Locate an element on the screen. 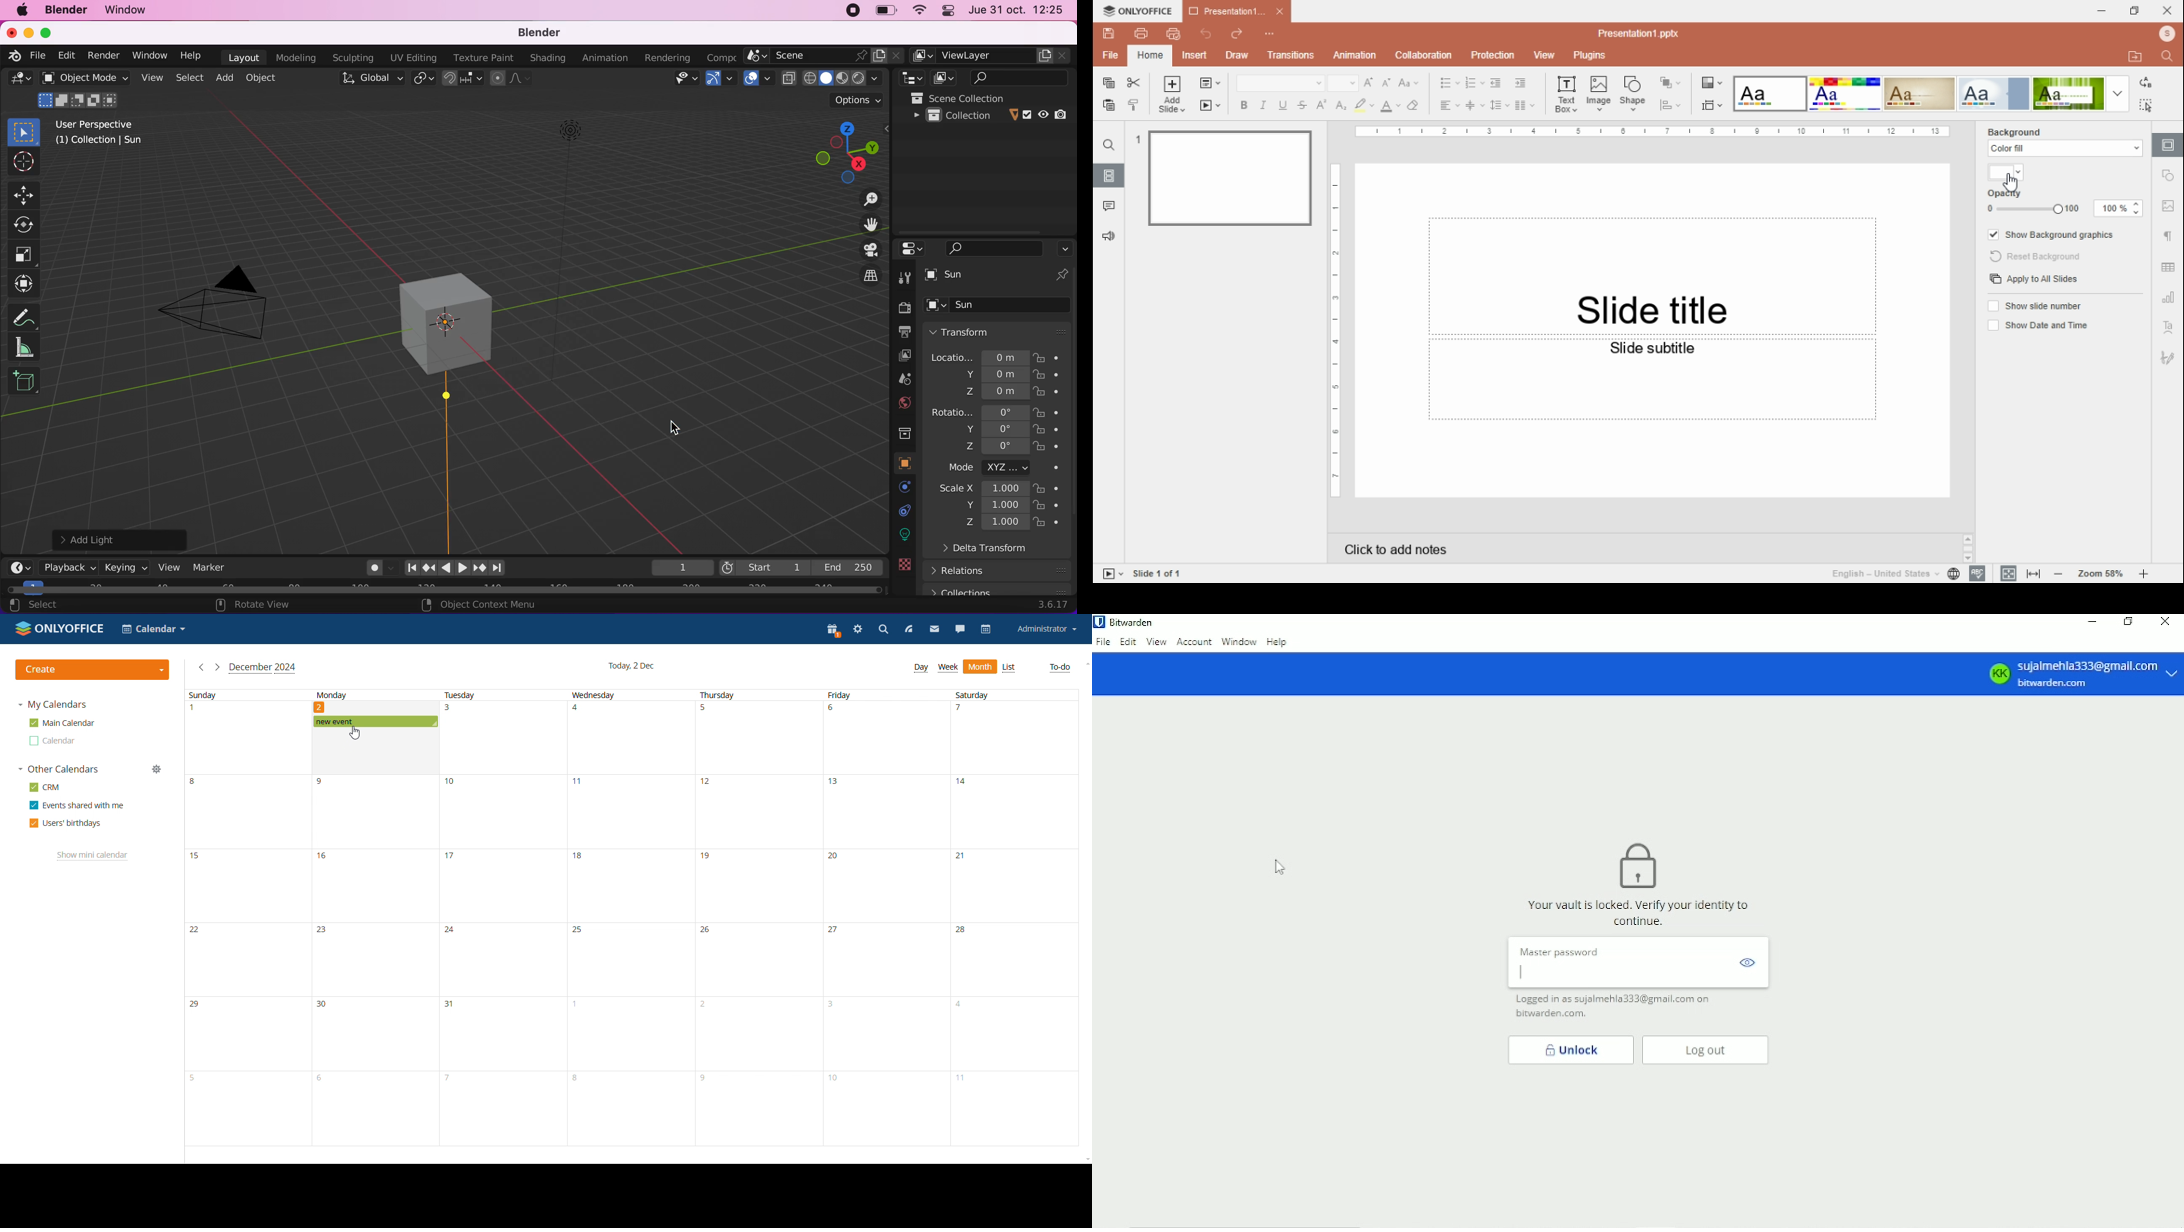  sunday is located at coordinates (249, 917).